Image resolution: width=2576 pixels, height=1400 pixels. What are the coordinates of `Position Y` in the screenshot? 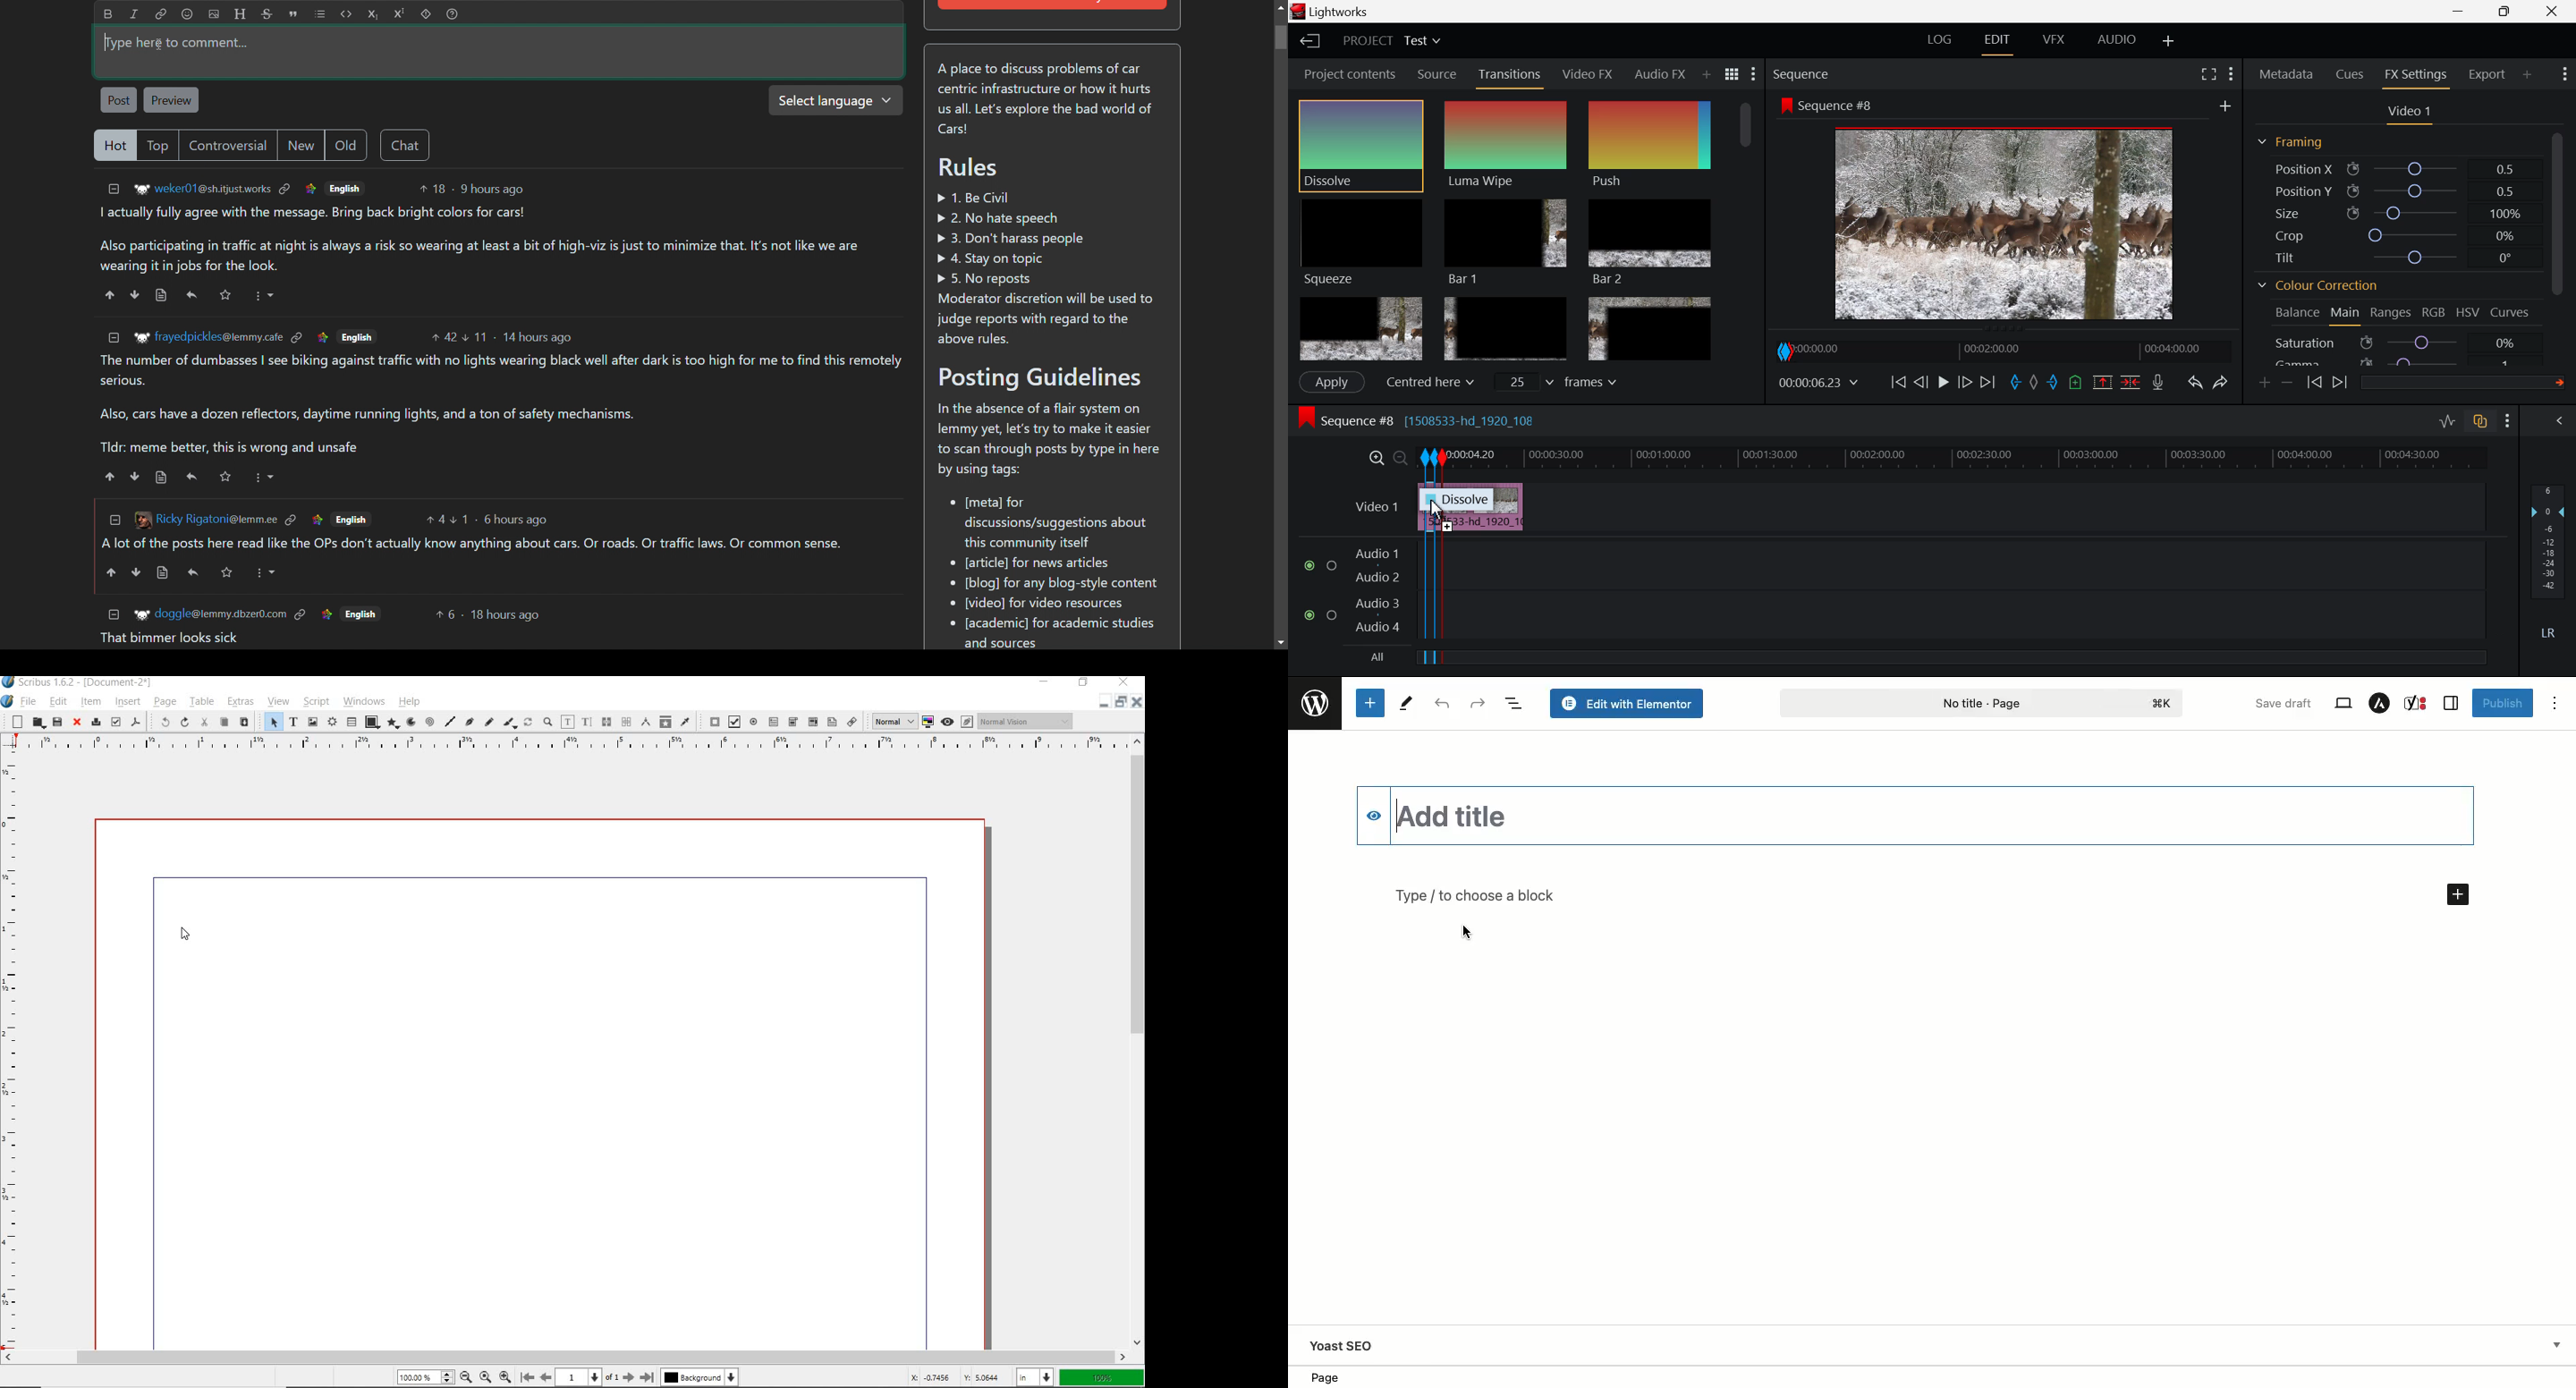 It's located at (2399, 191).